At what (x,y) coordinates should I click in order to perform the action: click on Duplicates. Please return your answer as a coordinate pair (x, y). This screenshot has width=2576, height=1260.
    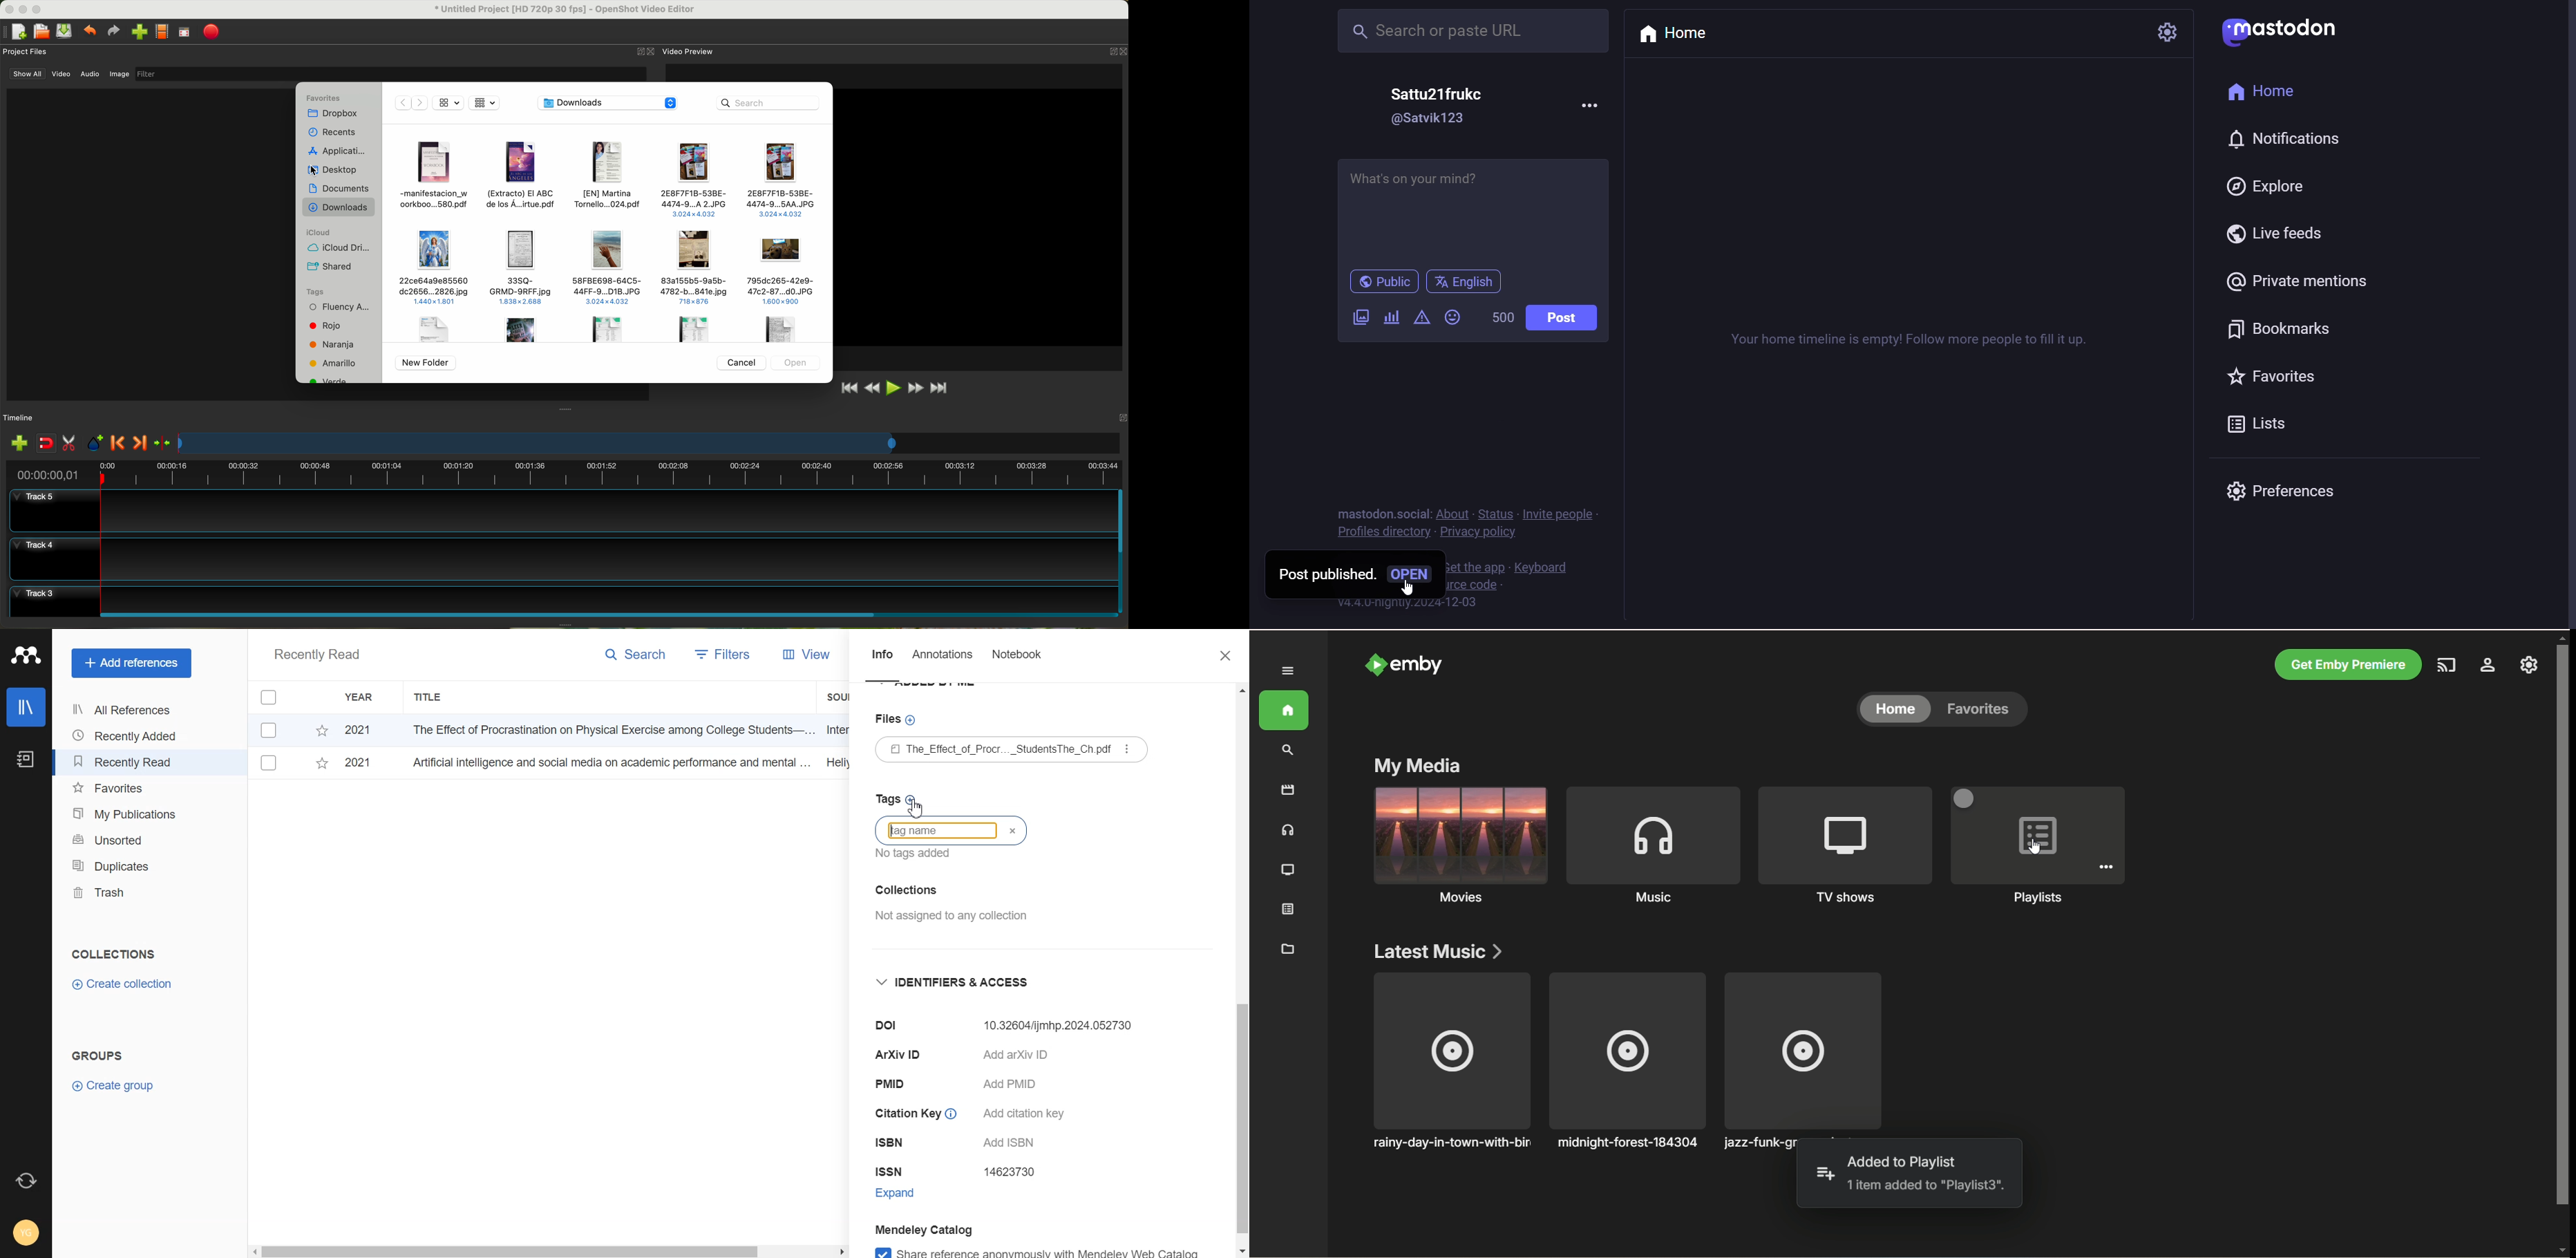
    Looking at the image, I should click on (128, 865).